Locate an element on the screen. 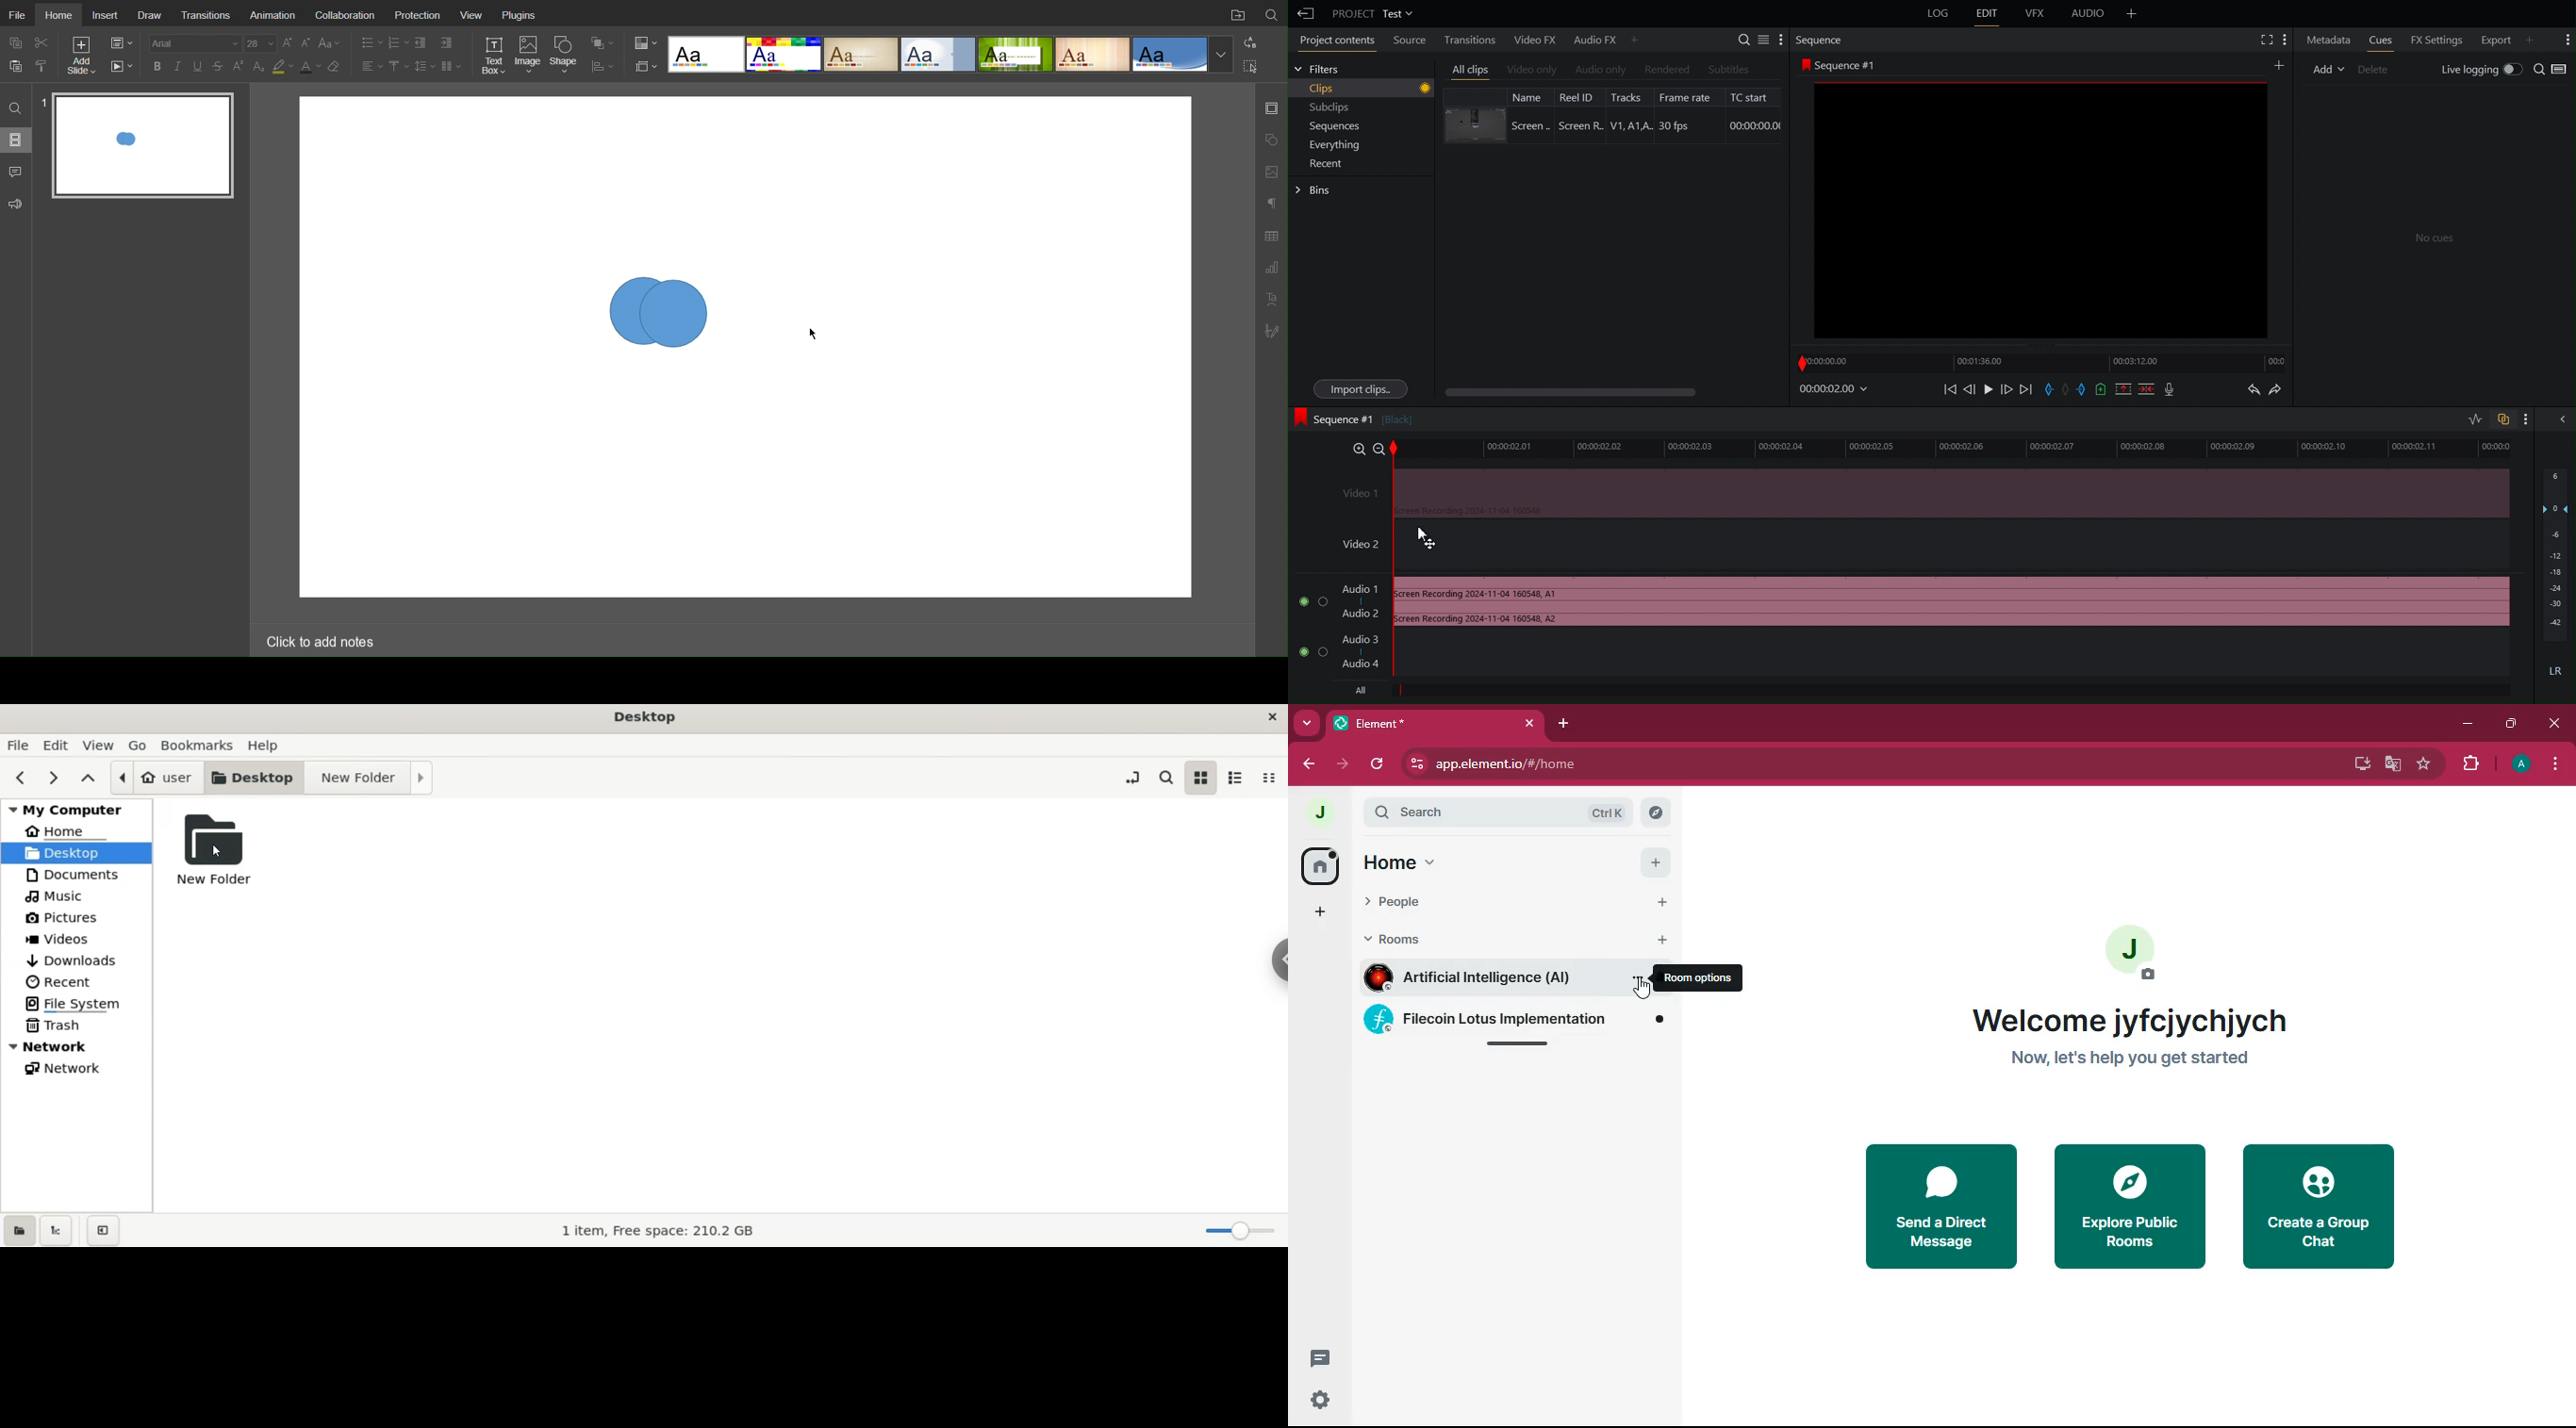  room options is located at coordinates (1638, 980).